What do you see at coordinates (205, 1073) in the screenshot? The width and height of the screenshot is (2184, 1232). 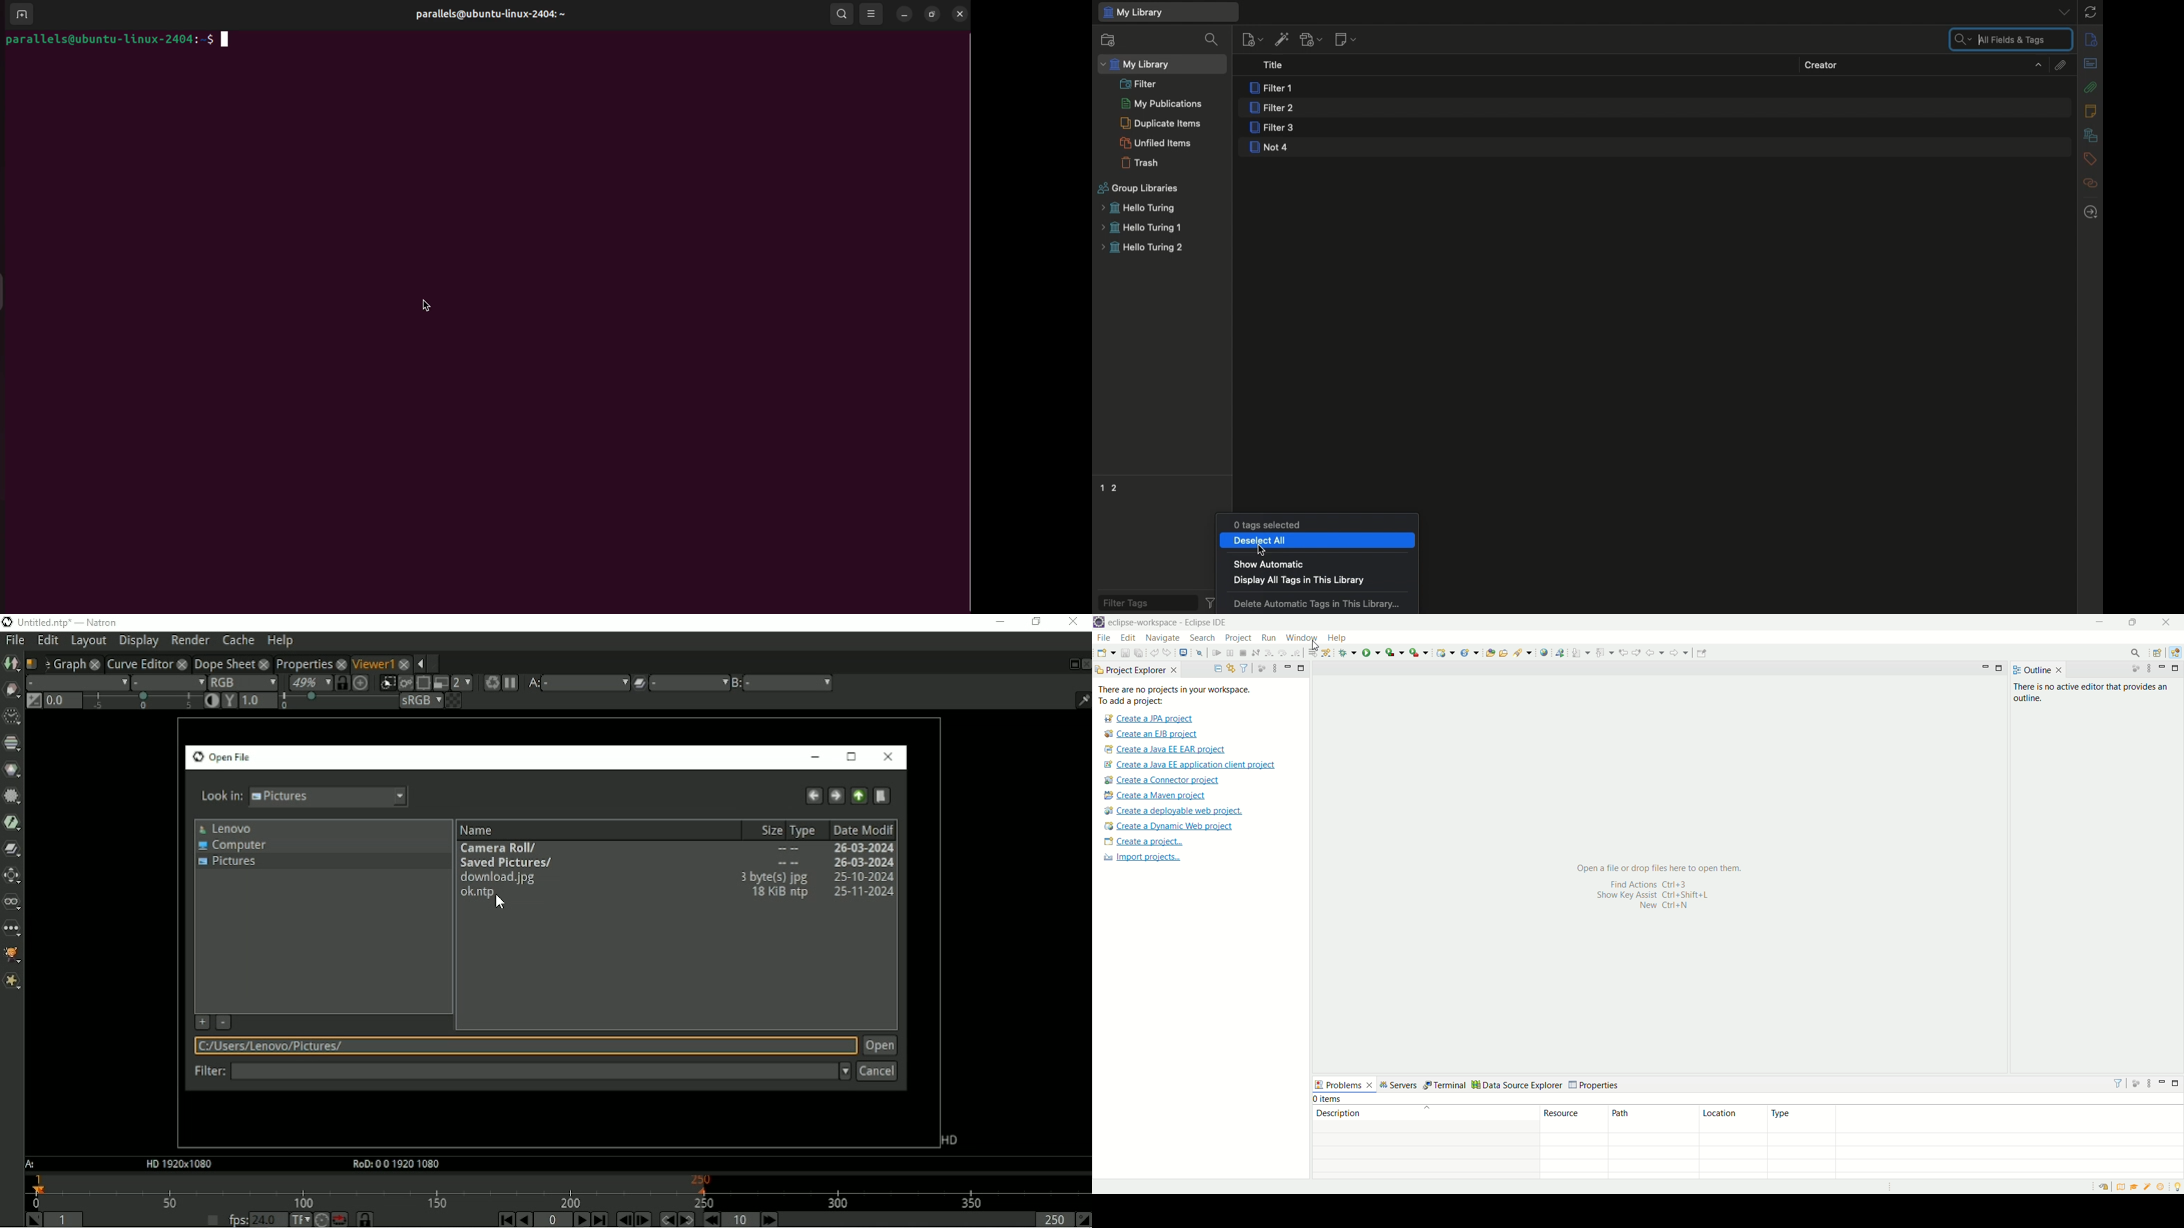 I see `filter:` at bounding box center [205, 1073].